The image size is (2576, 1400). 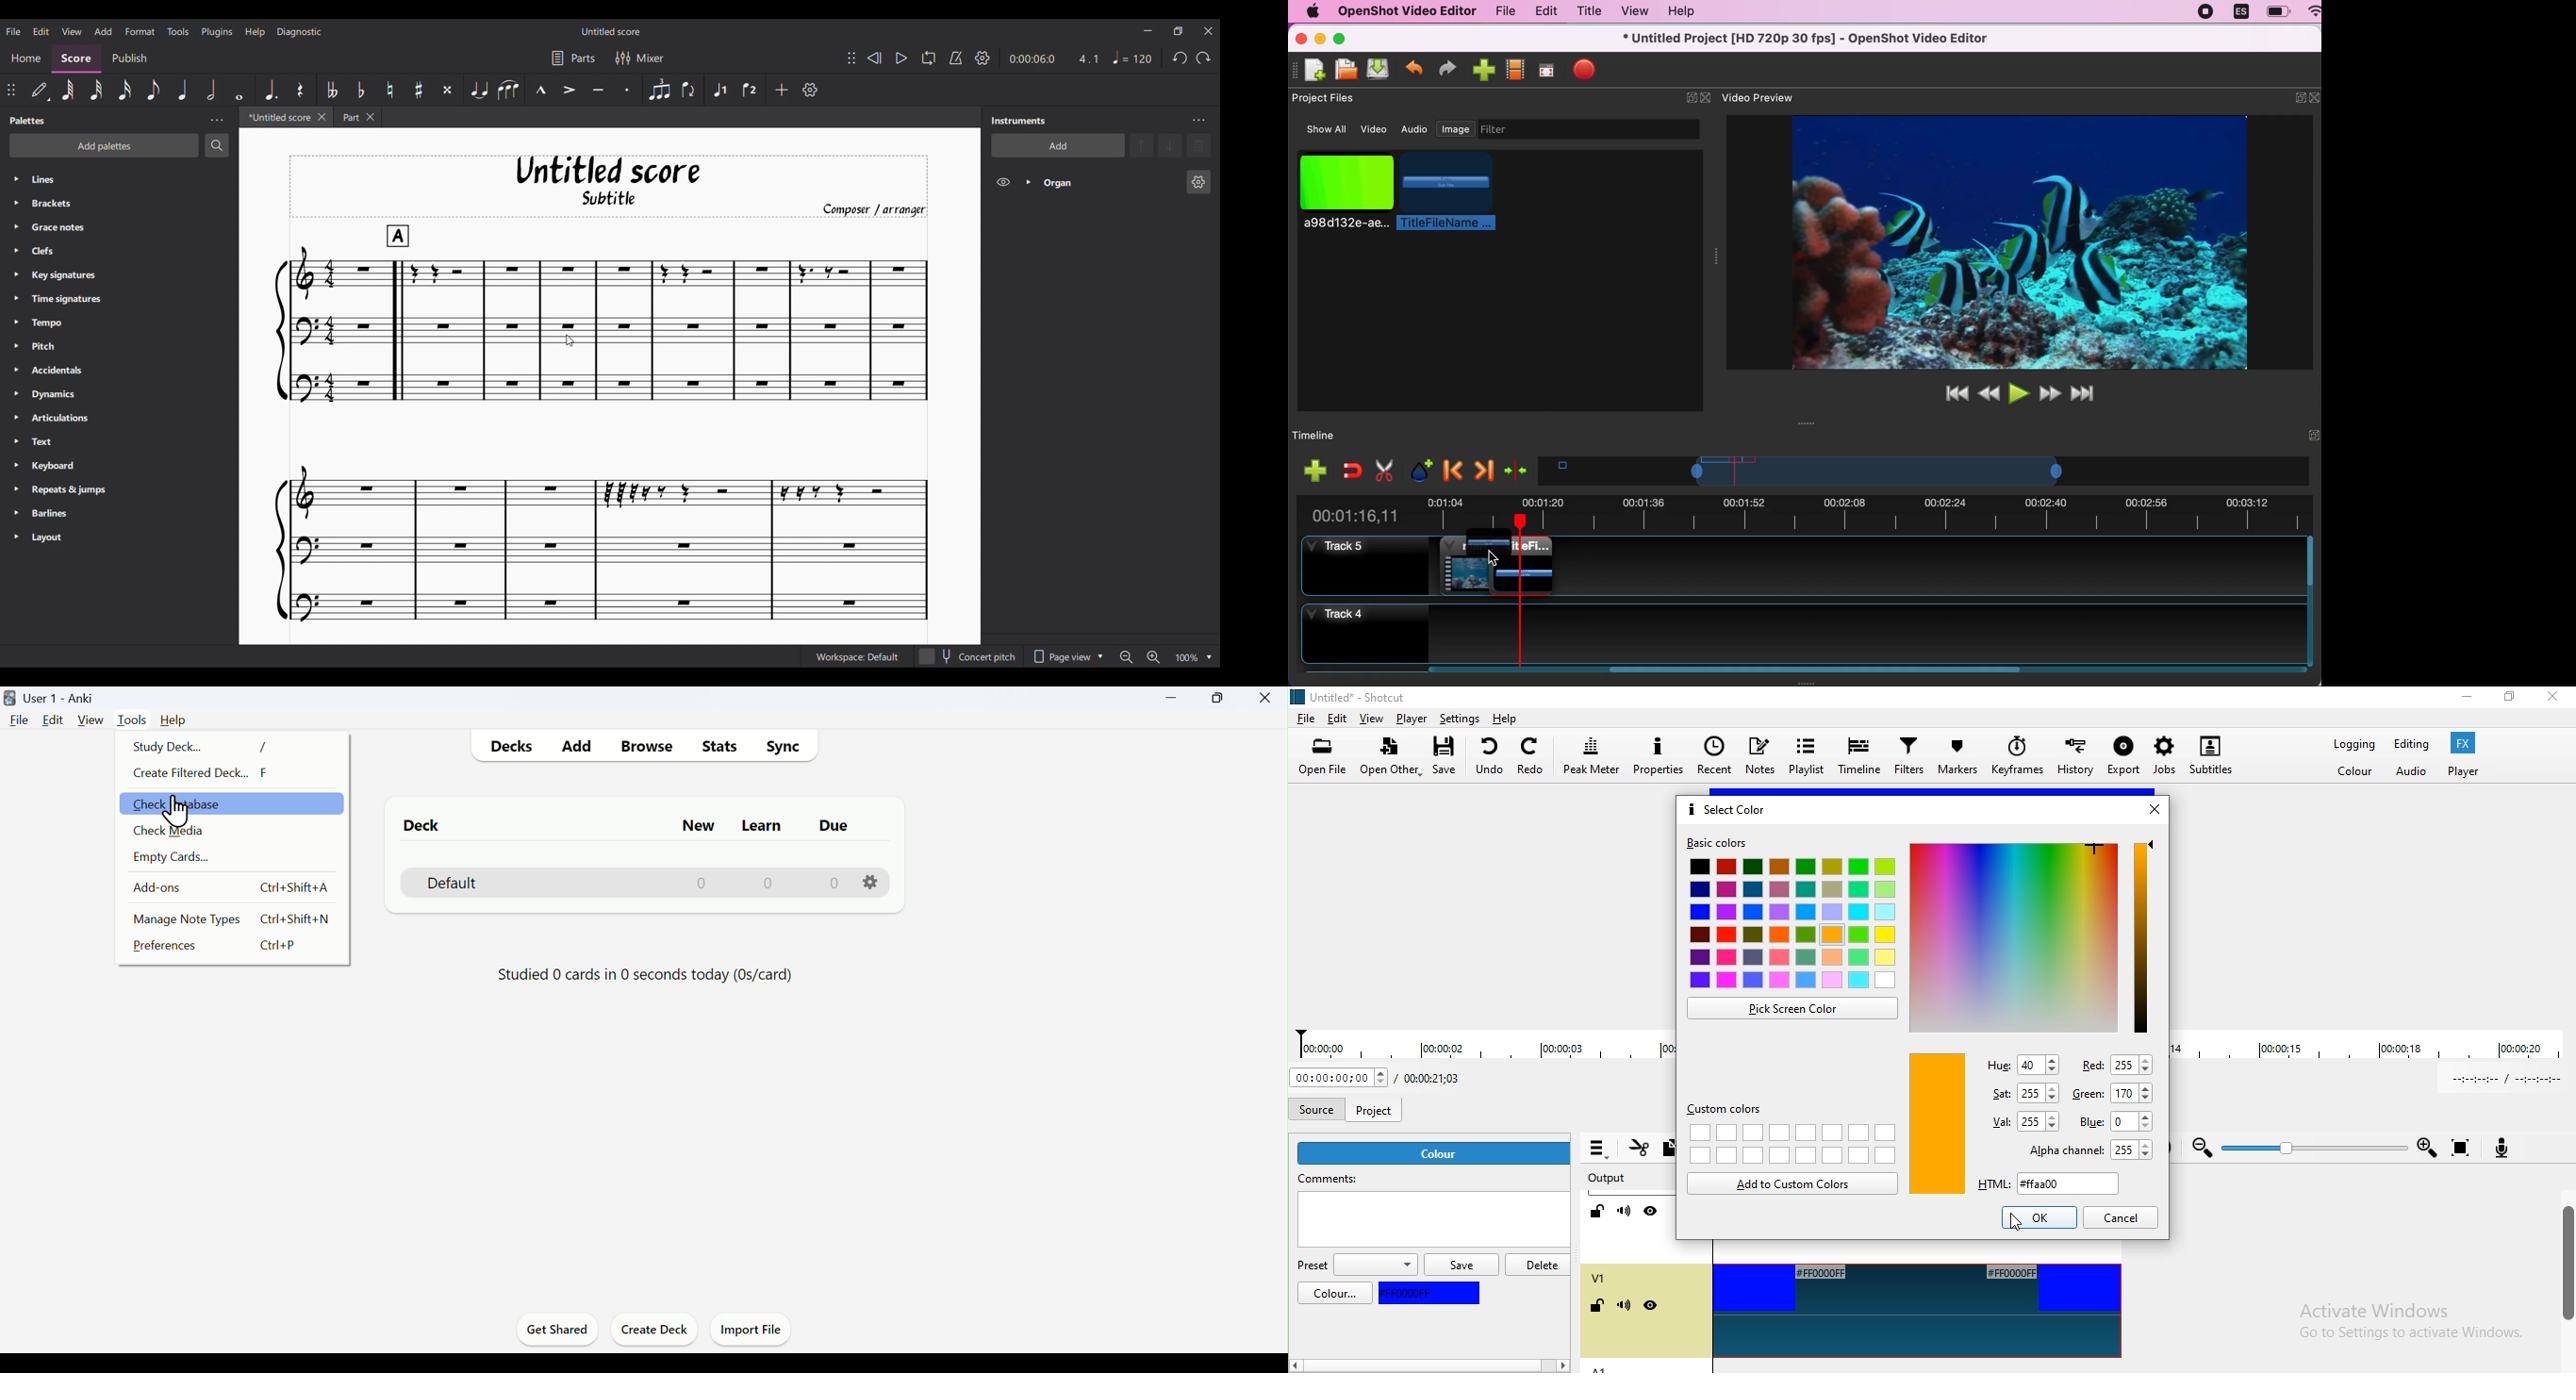 What do you see at coordinates (1328, 99) in the screenshot?
I see `project files` at bounding box center [1328, 99].